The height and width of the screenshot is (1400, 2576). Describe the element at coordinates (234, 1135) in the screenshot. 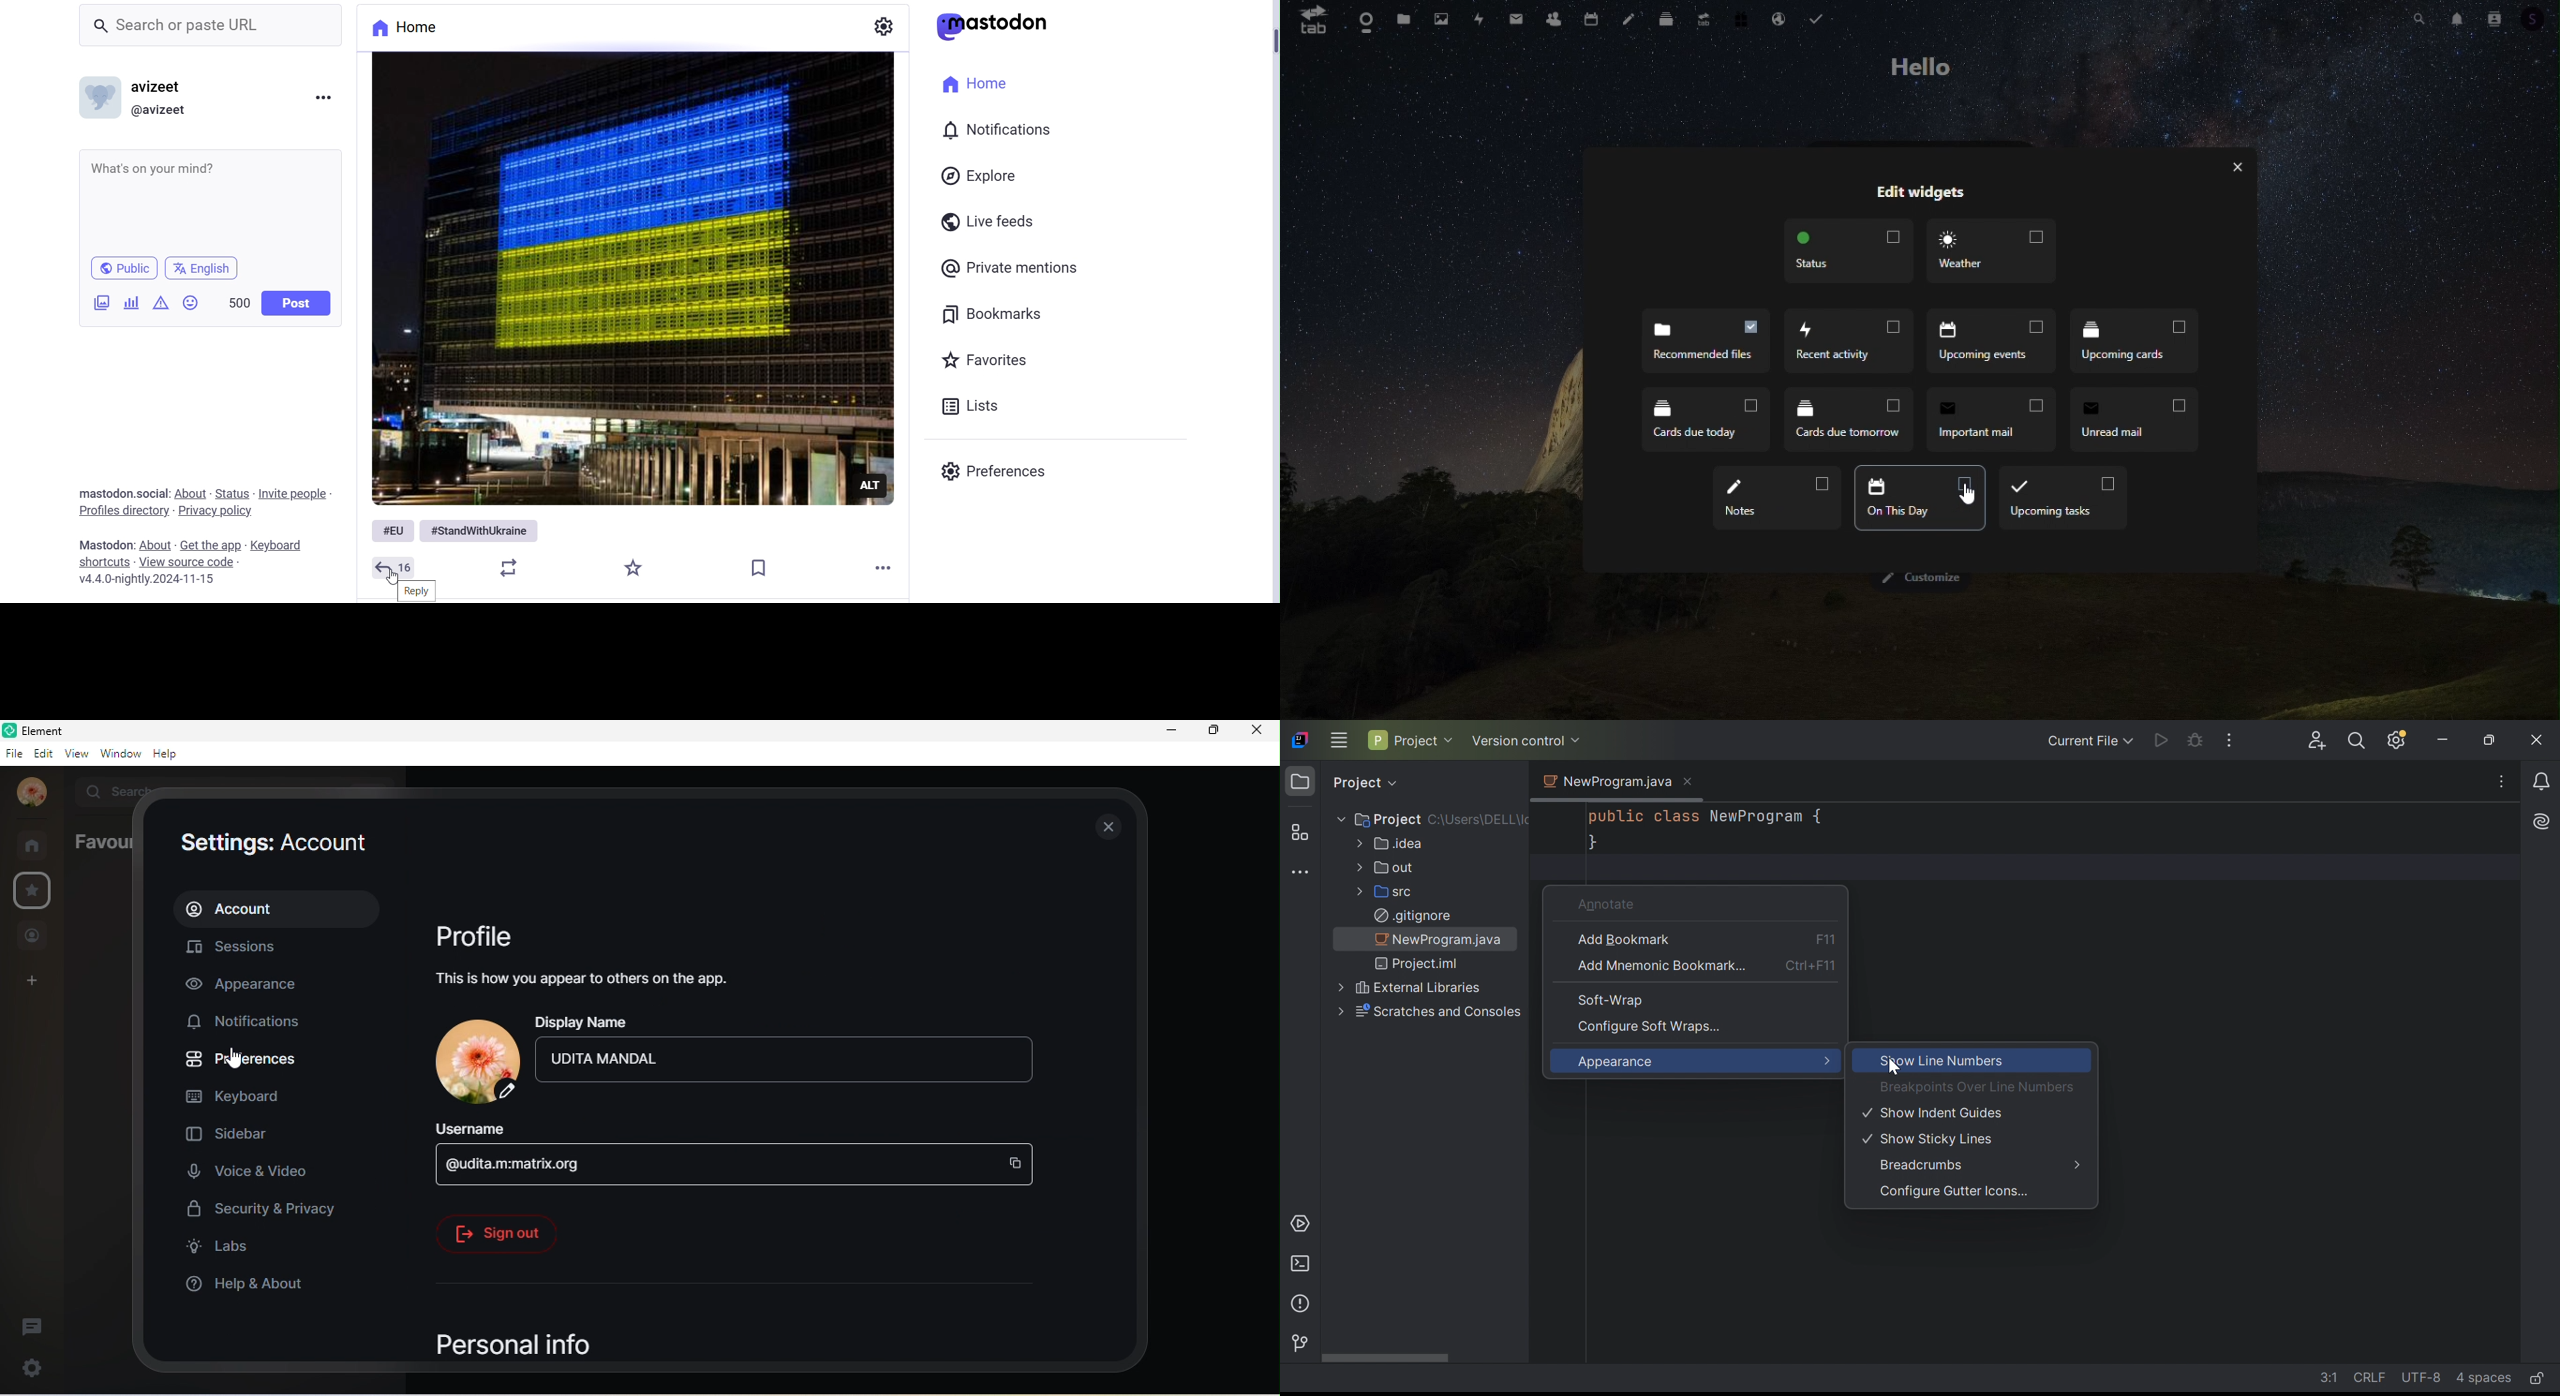

I see `sidebar` at that location.